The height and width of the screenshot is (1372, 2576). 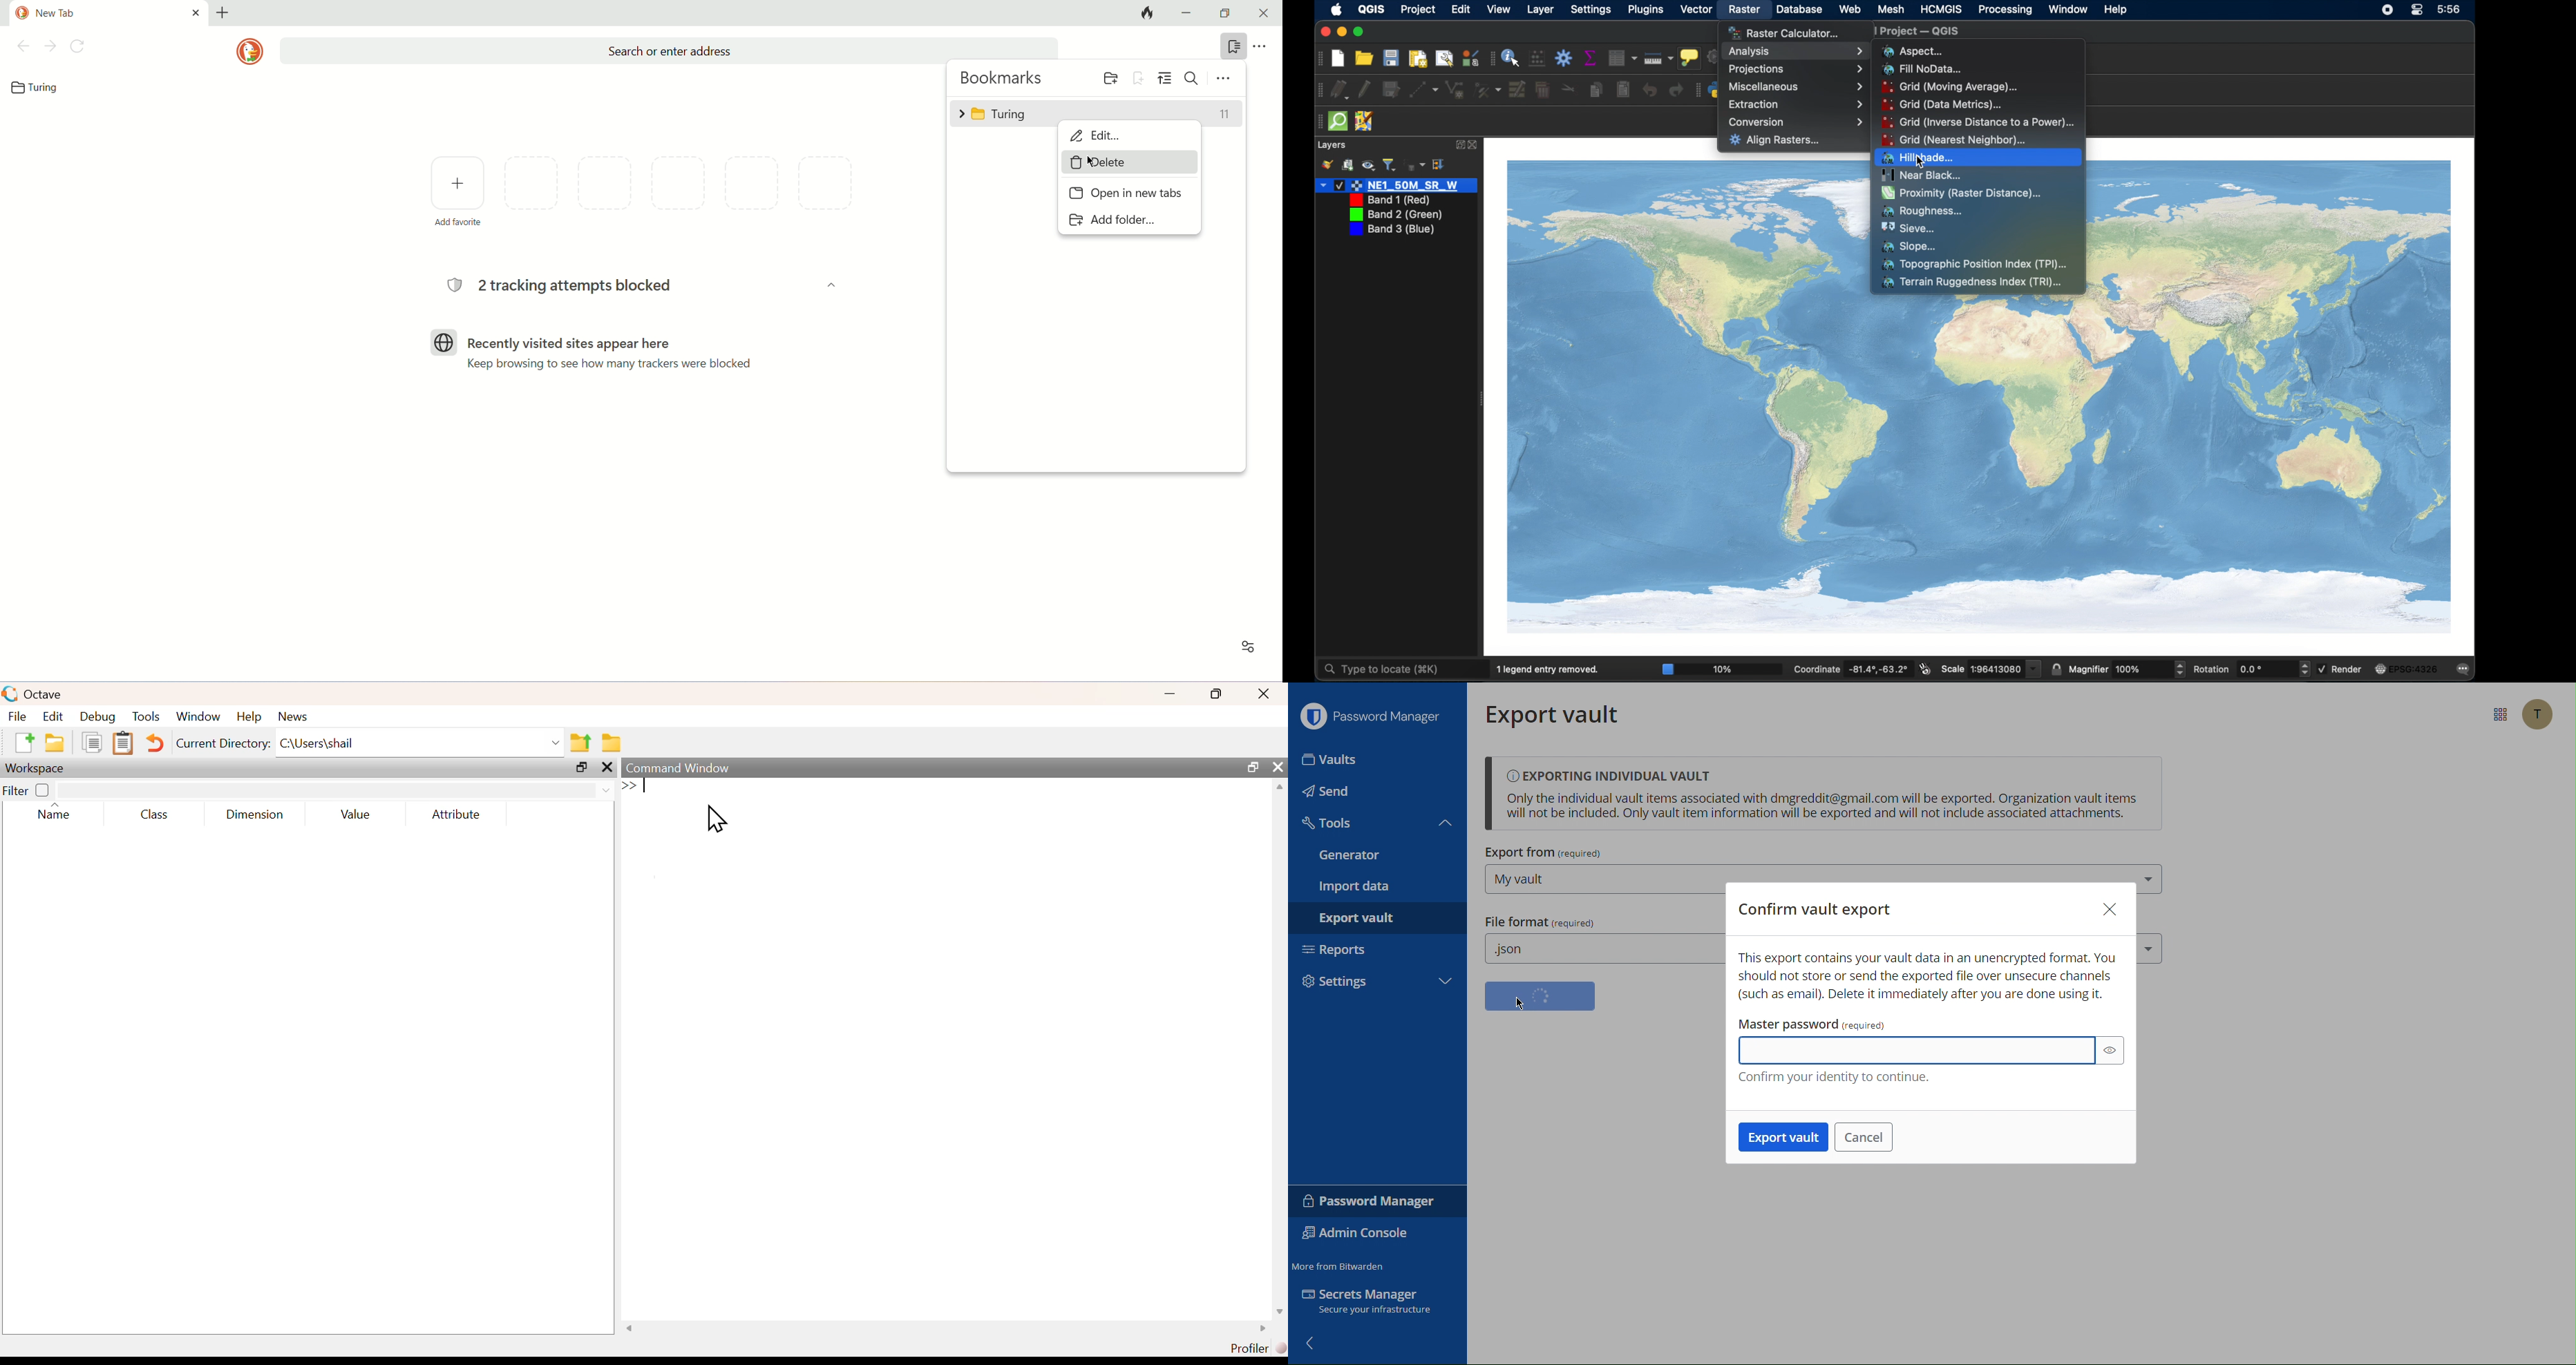 What do you see at coordinates (1455, 90) in the screenshot?
I see `line string` at bounding box center [1455, 90].